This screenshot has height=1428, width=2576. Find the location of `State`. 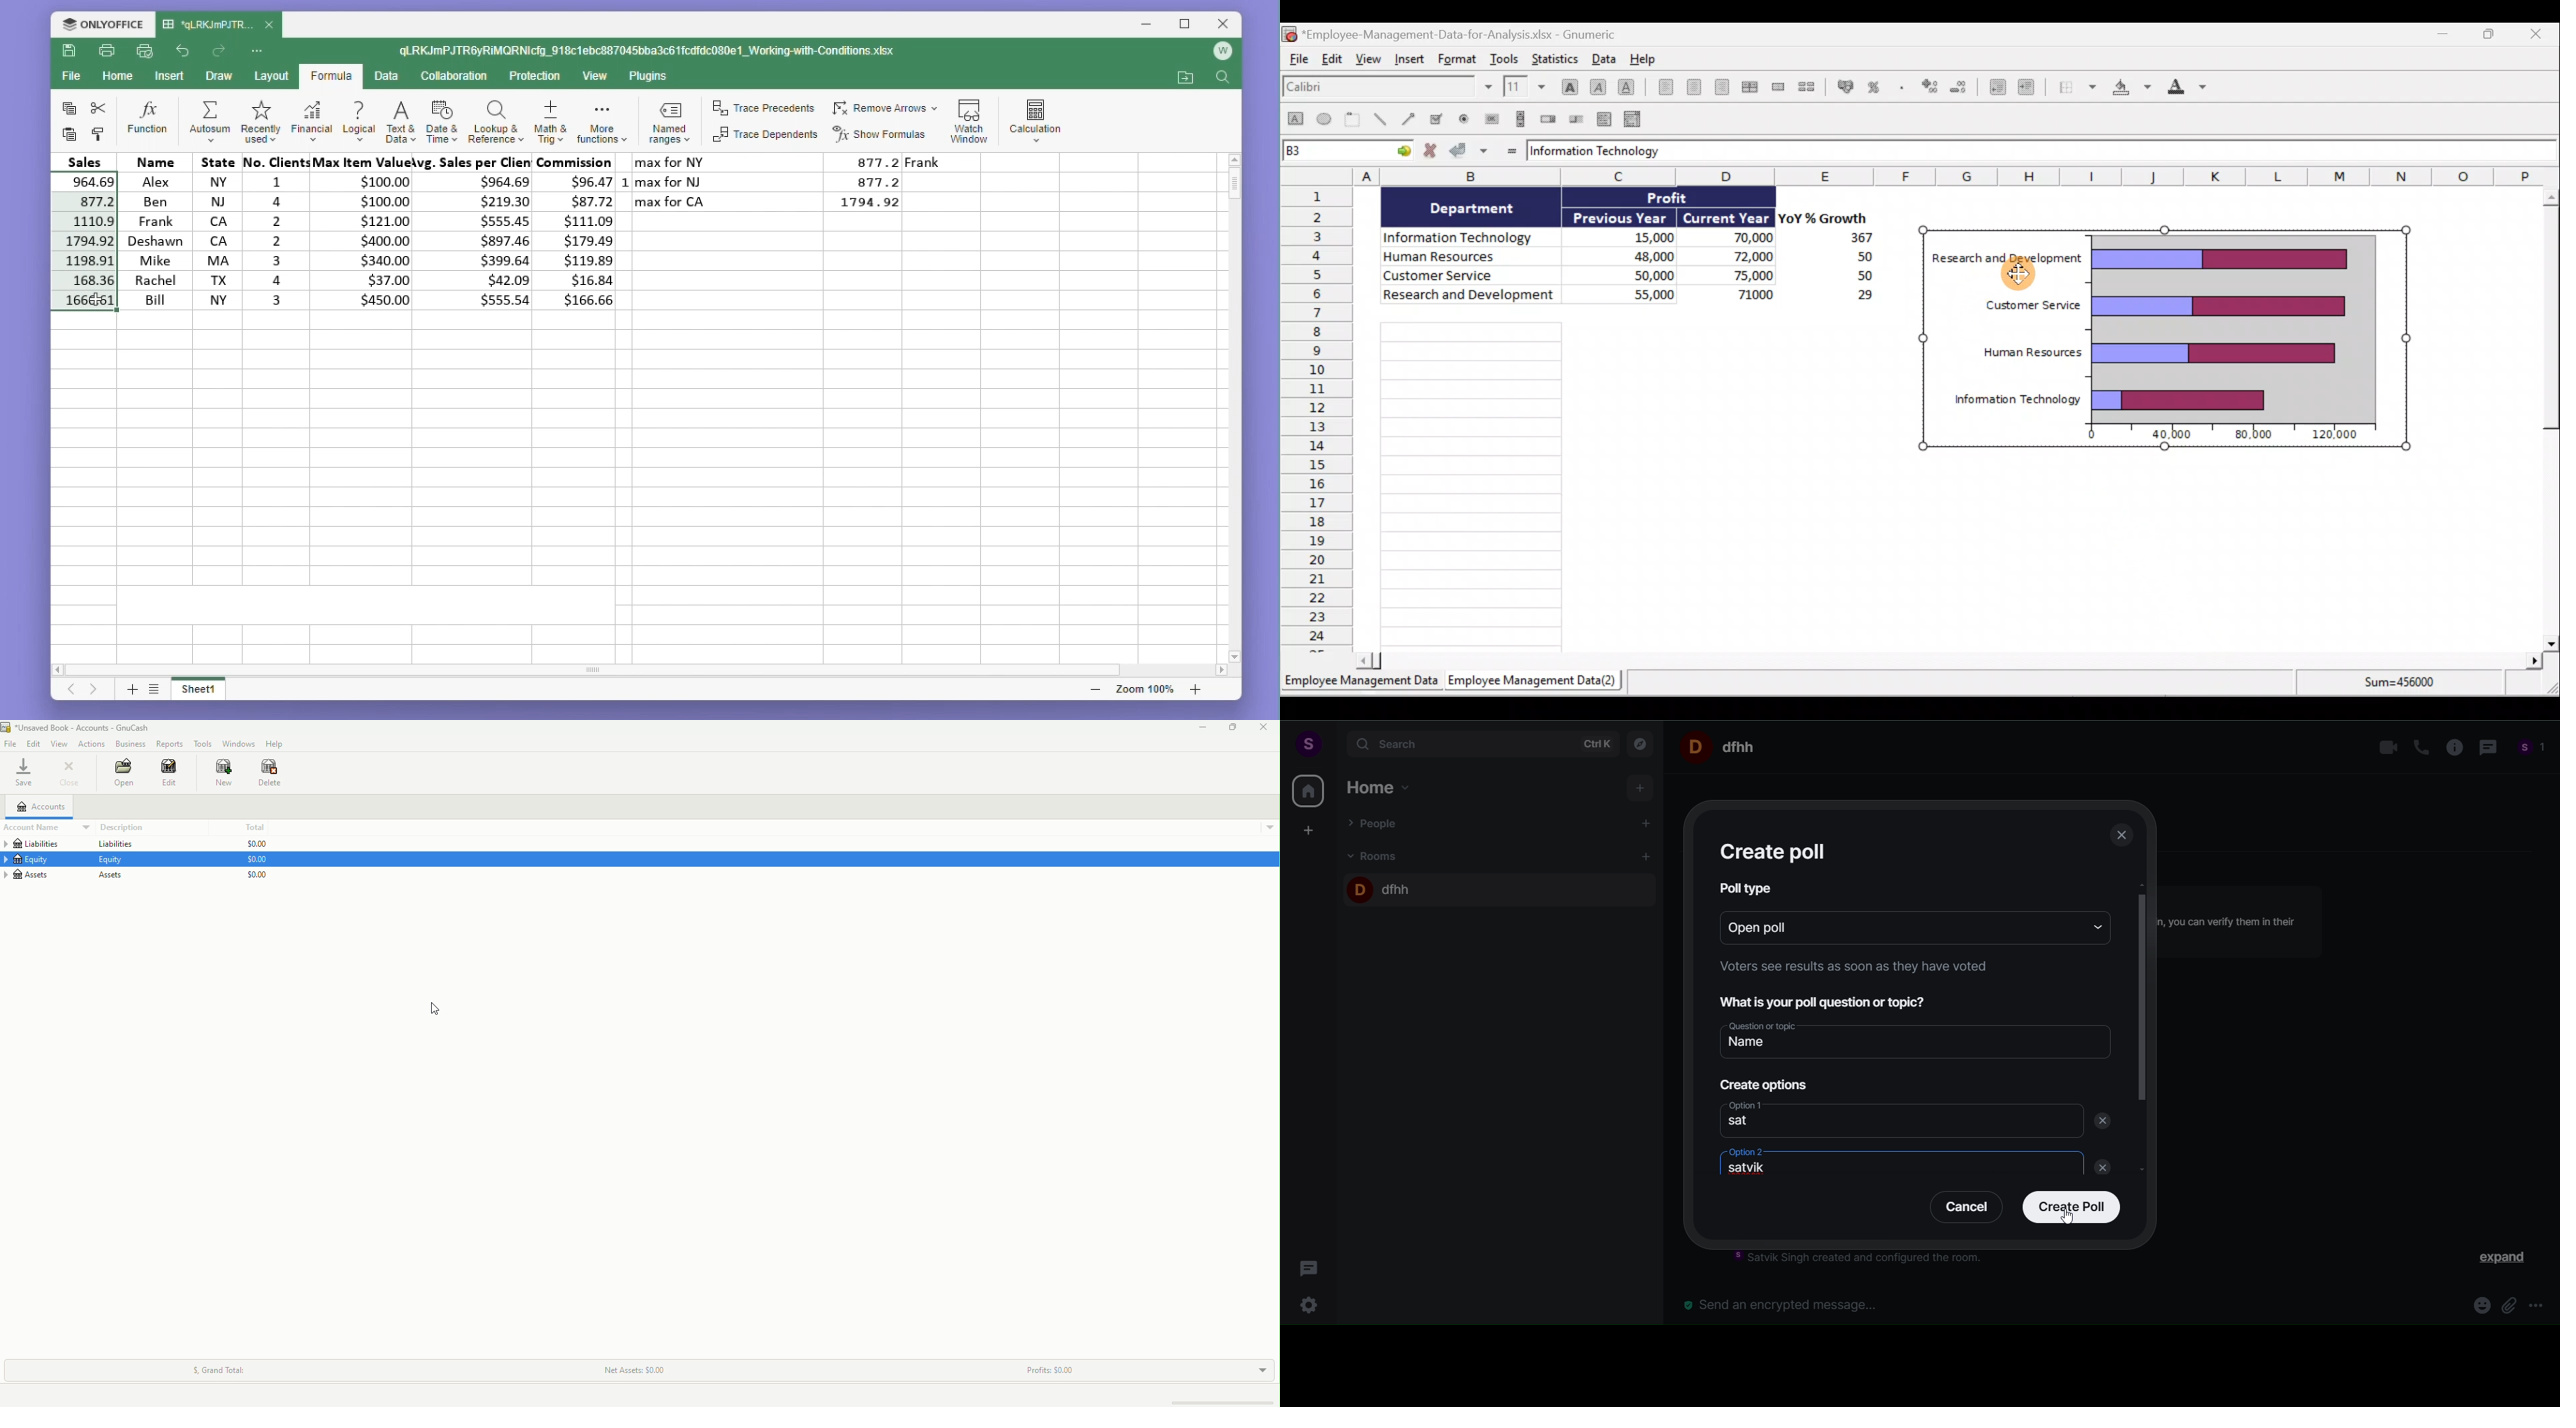

State is located at coordinates (217, 230).